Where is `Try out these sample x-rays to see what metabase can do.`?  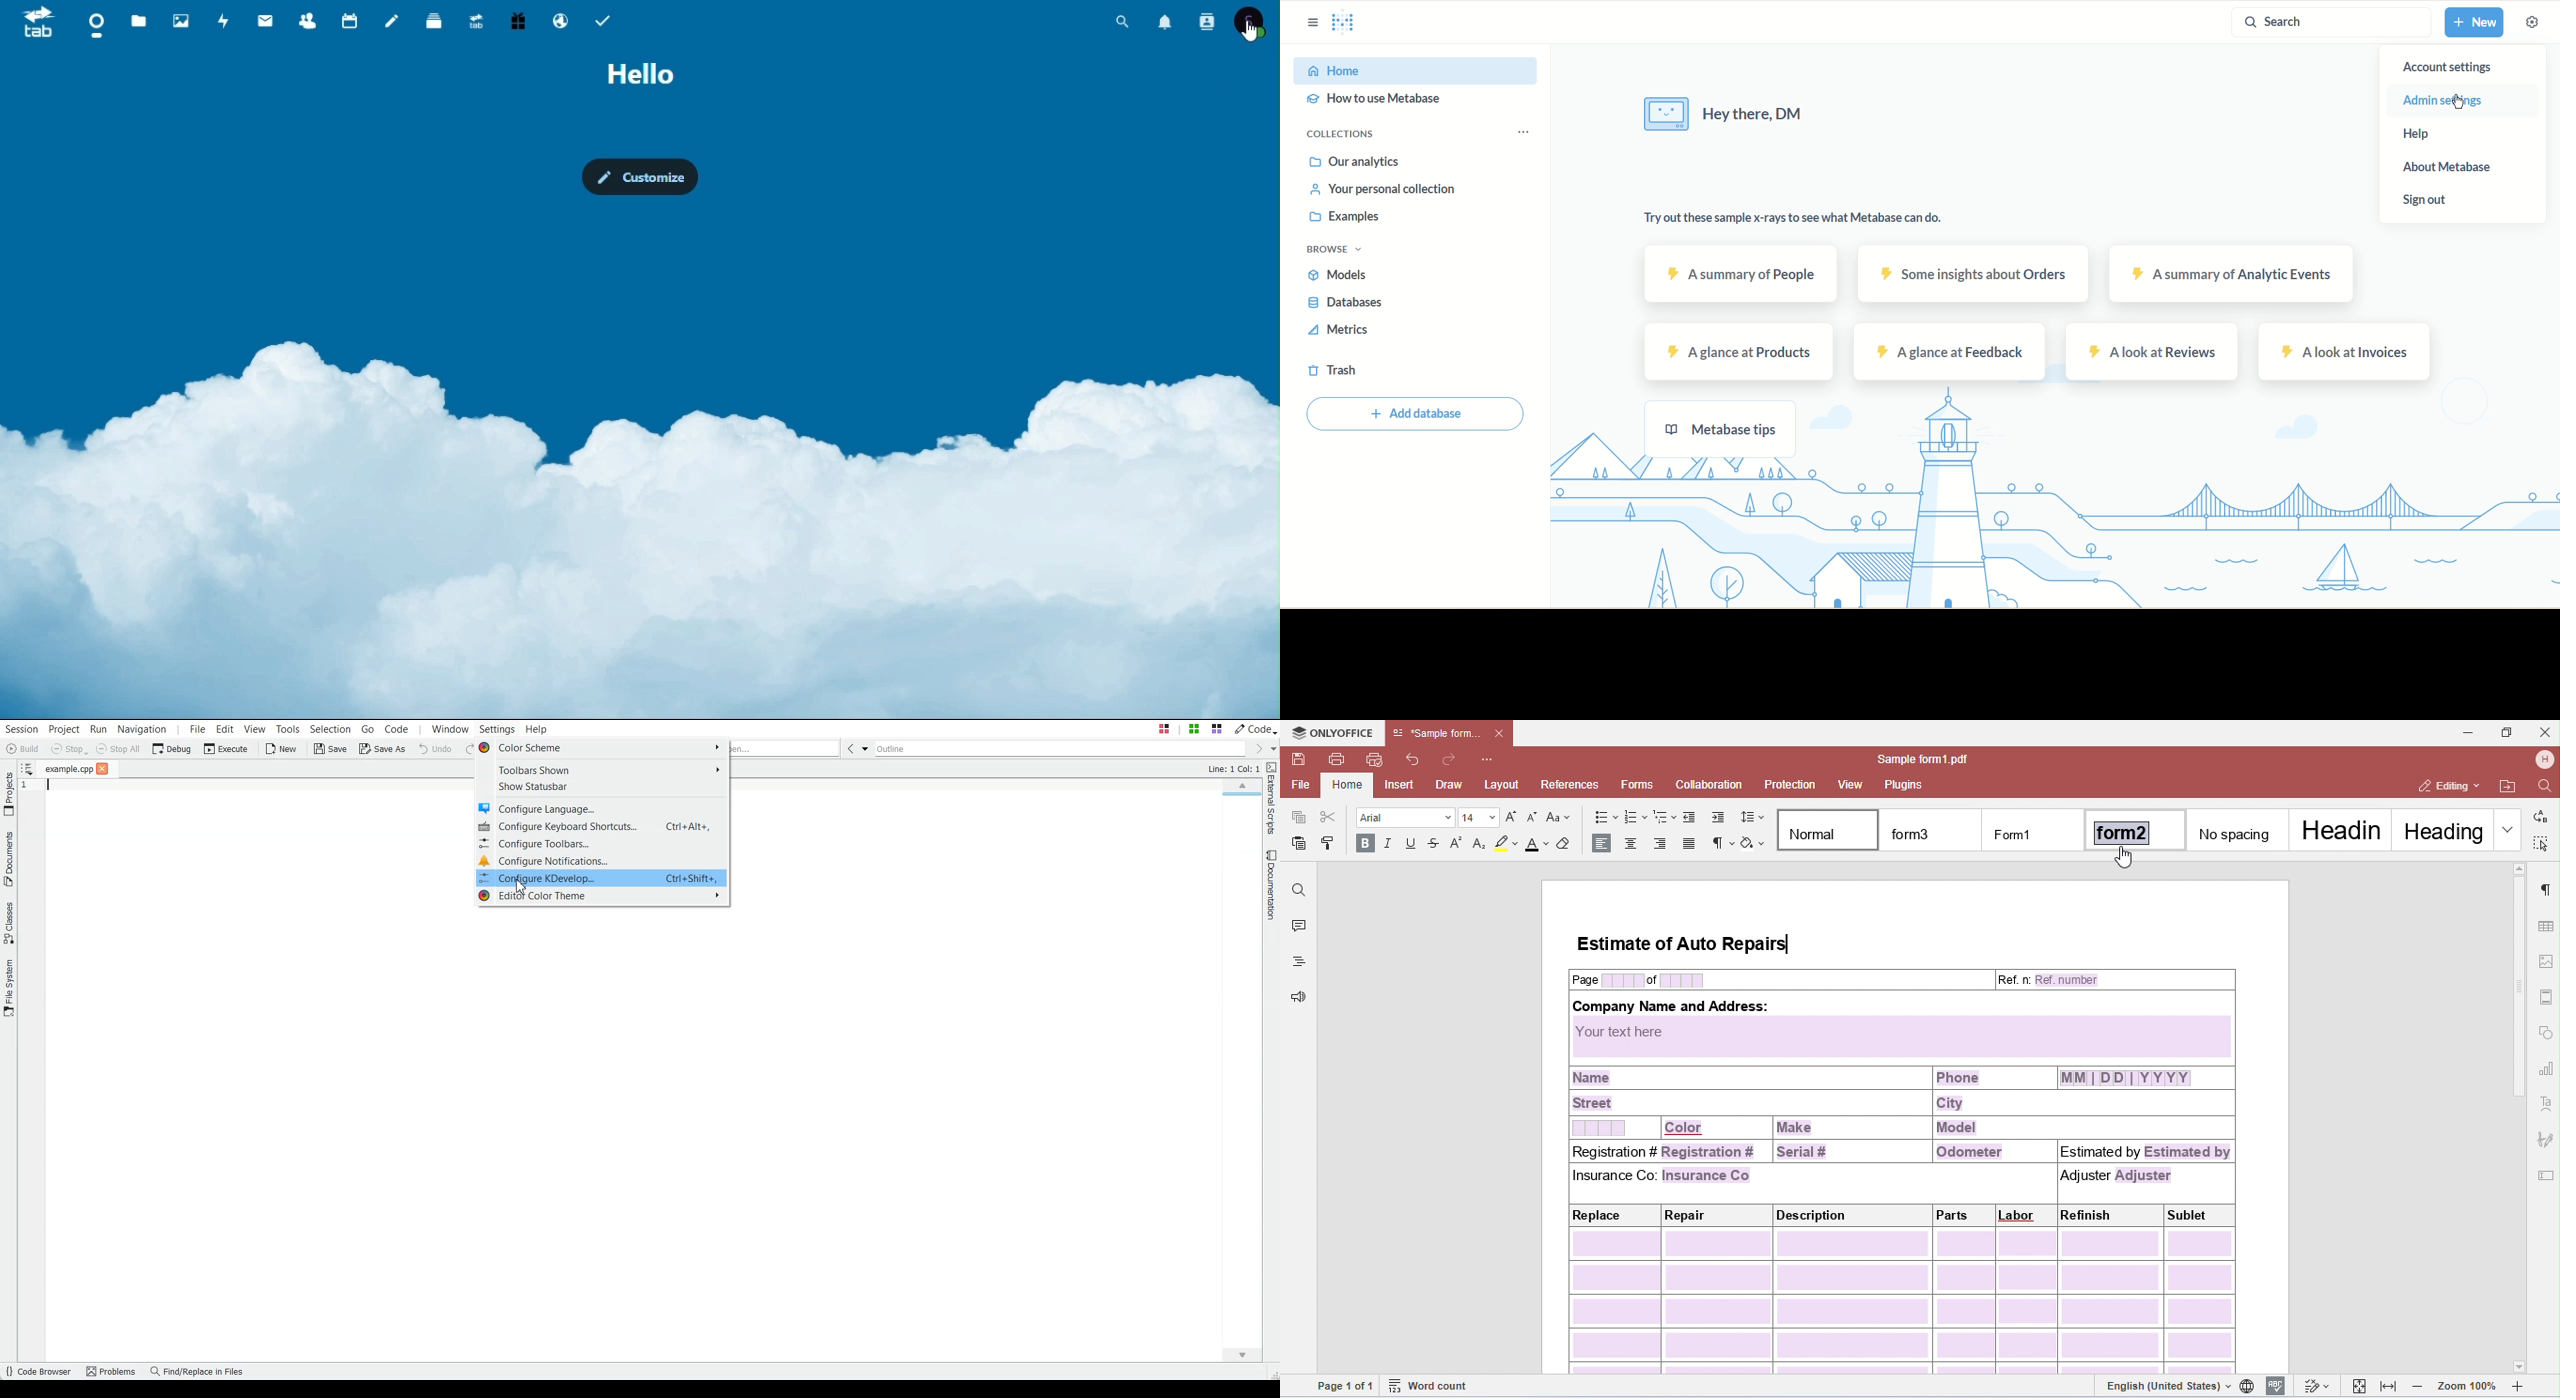 Try out these sample x-rays to see what metabase can do. is located at coordinates (1805, 215).